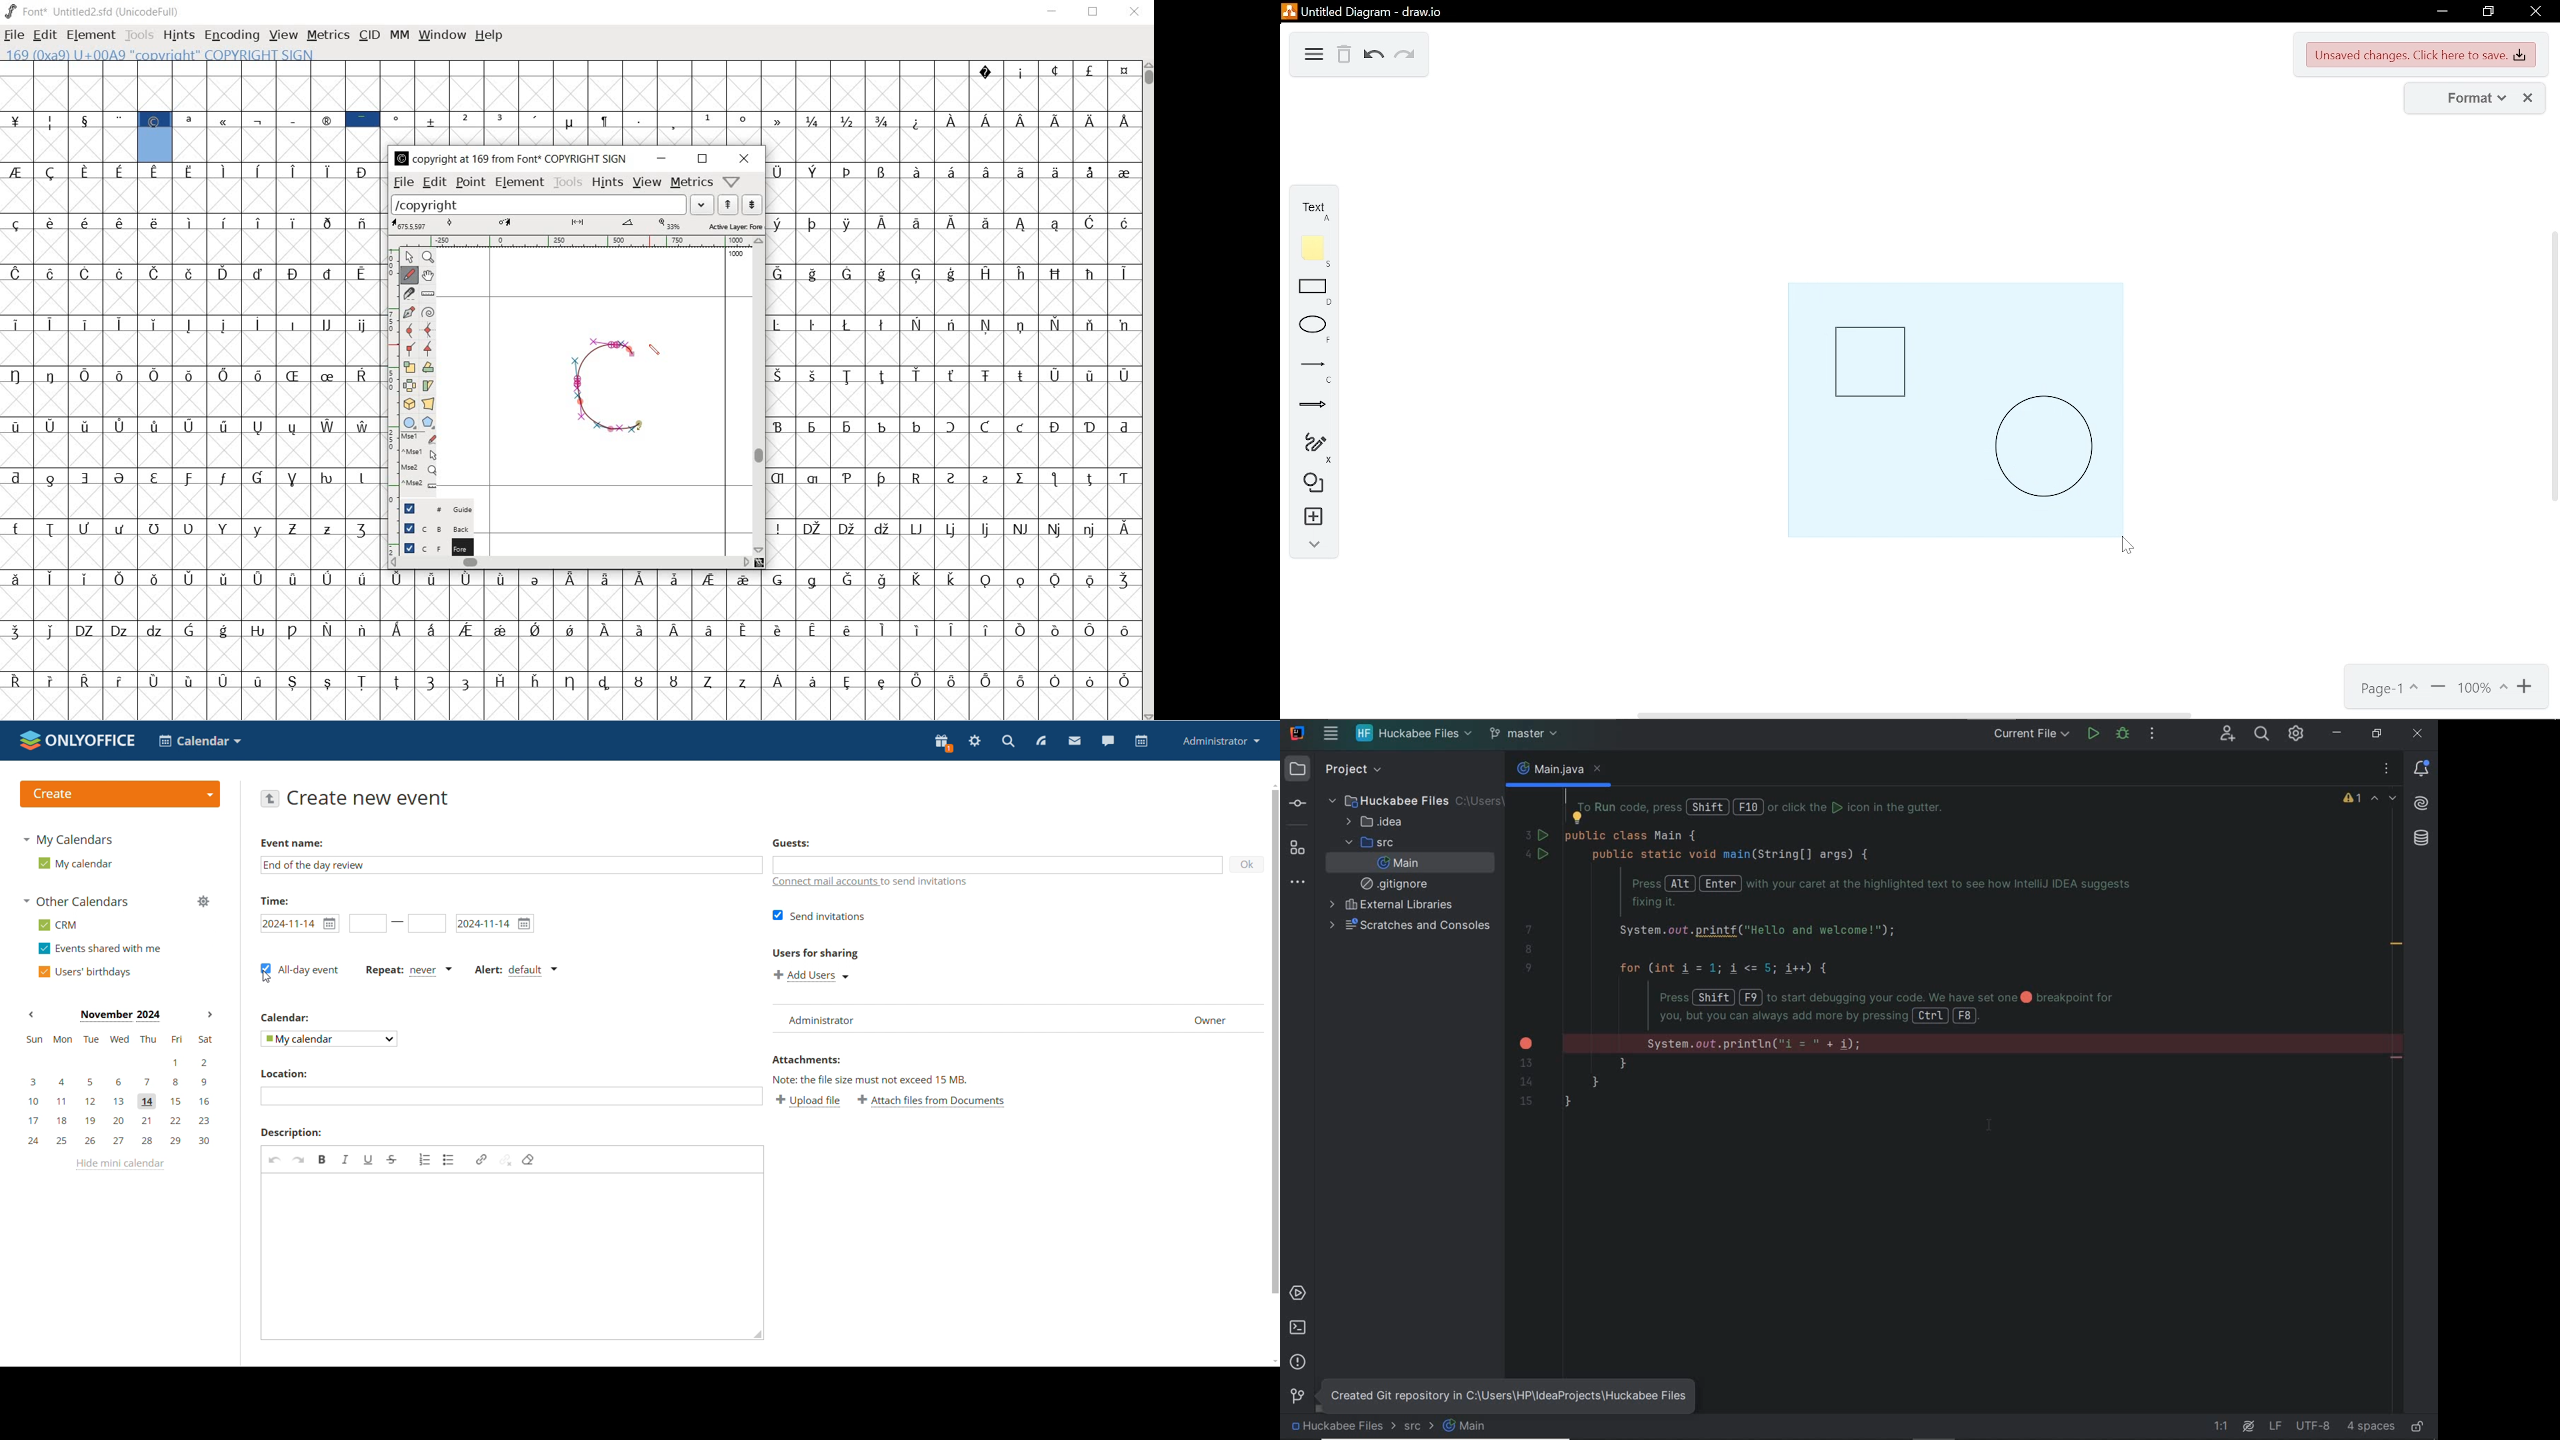 This screenshot has width=2576, height=1456. What do you see at coordinates (166, 54) in the screenshot?
I see `169 (0x9a) U+00A9 "copyright" COPYRIGHT SIGN` at bounding box center [166, 54].